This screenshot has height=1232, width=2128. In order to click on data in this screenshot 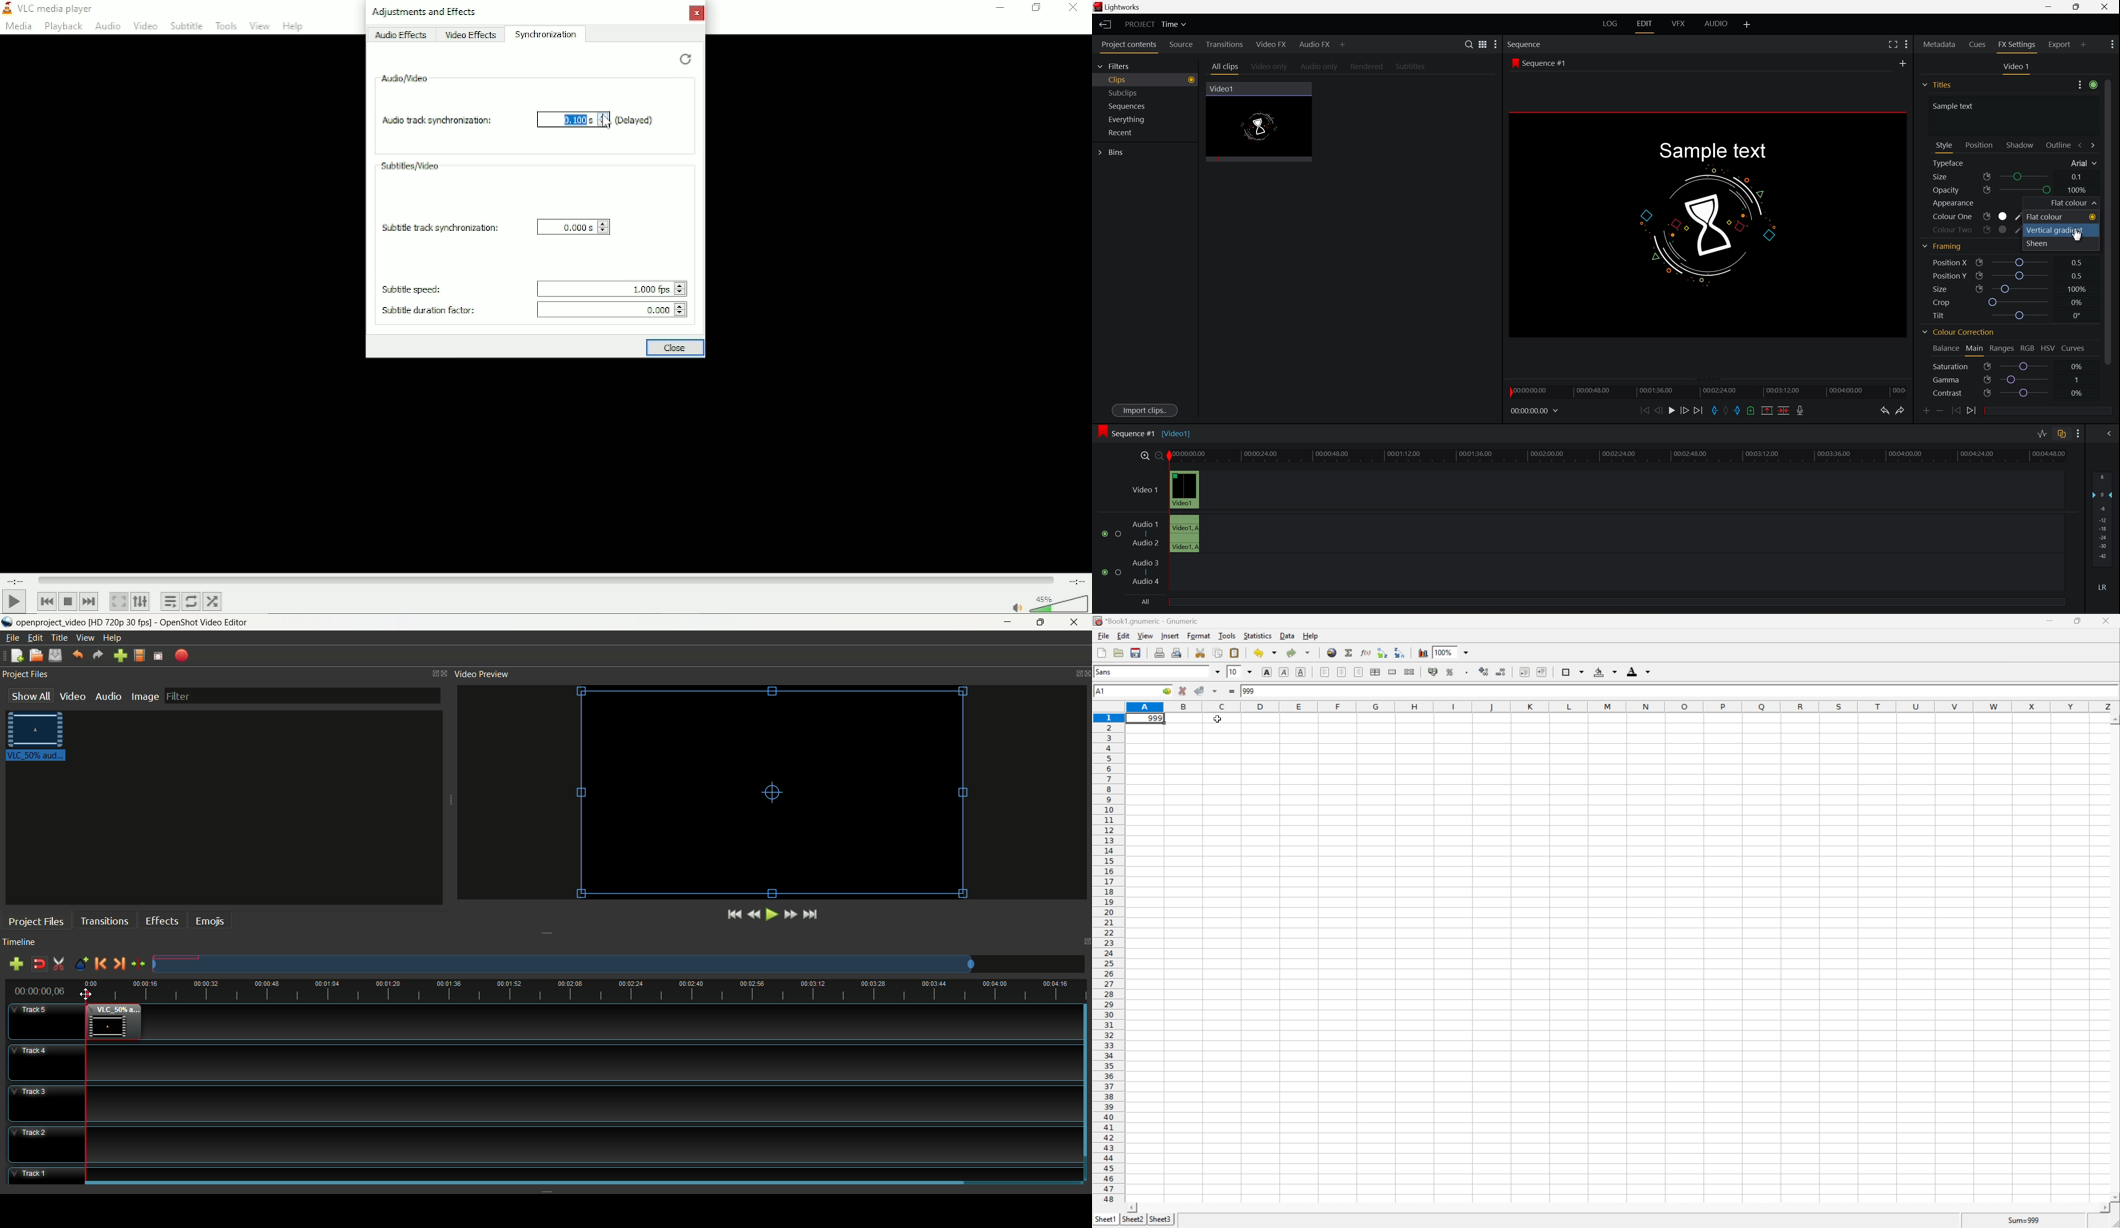, I will do `click(1289, 636)`.